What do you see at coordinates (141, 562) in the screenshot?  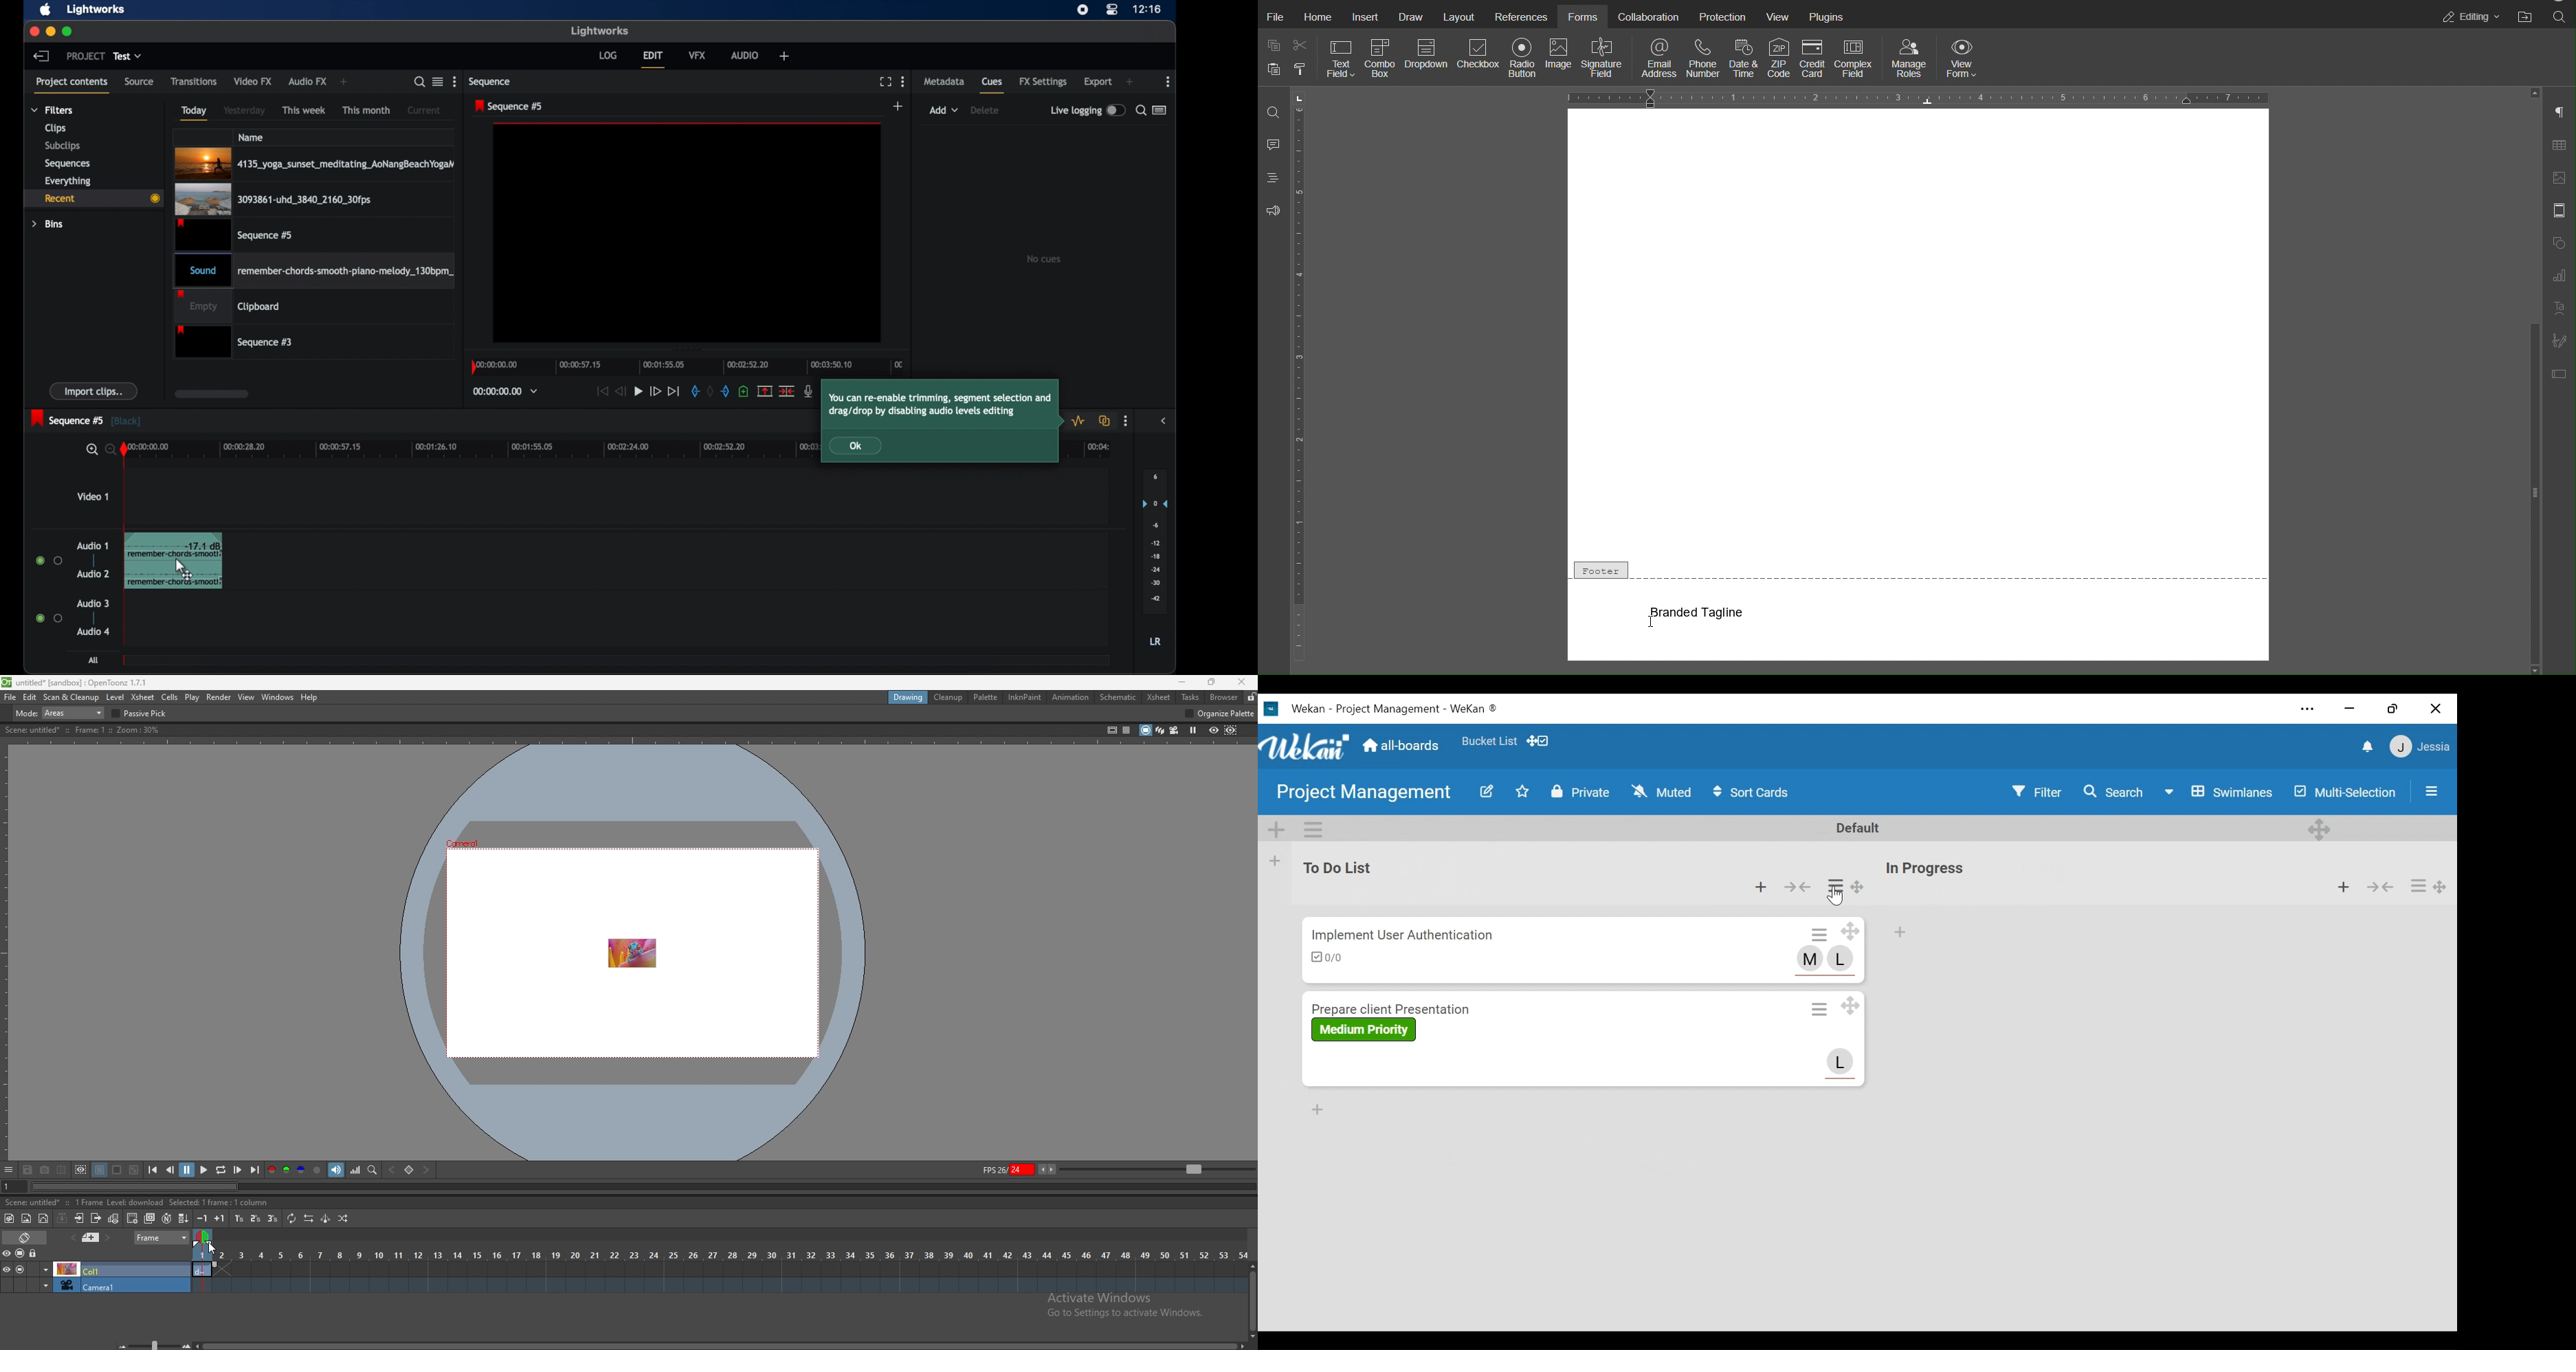 I see `audio clip` at bounding box center [141, 562].